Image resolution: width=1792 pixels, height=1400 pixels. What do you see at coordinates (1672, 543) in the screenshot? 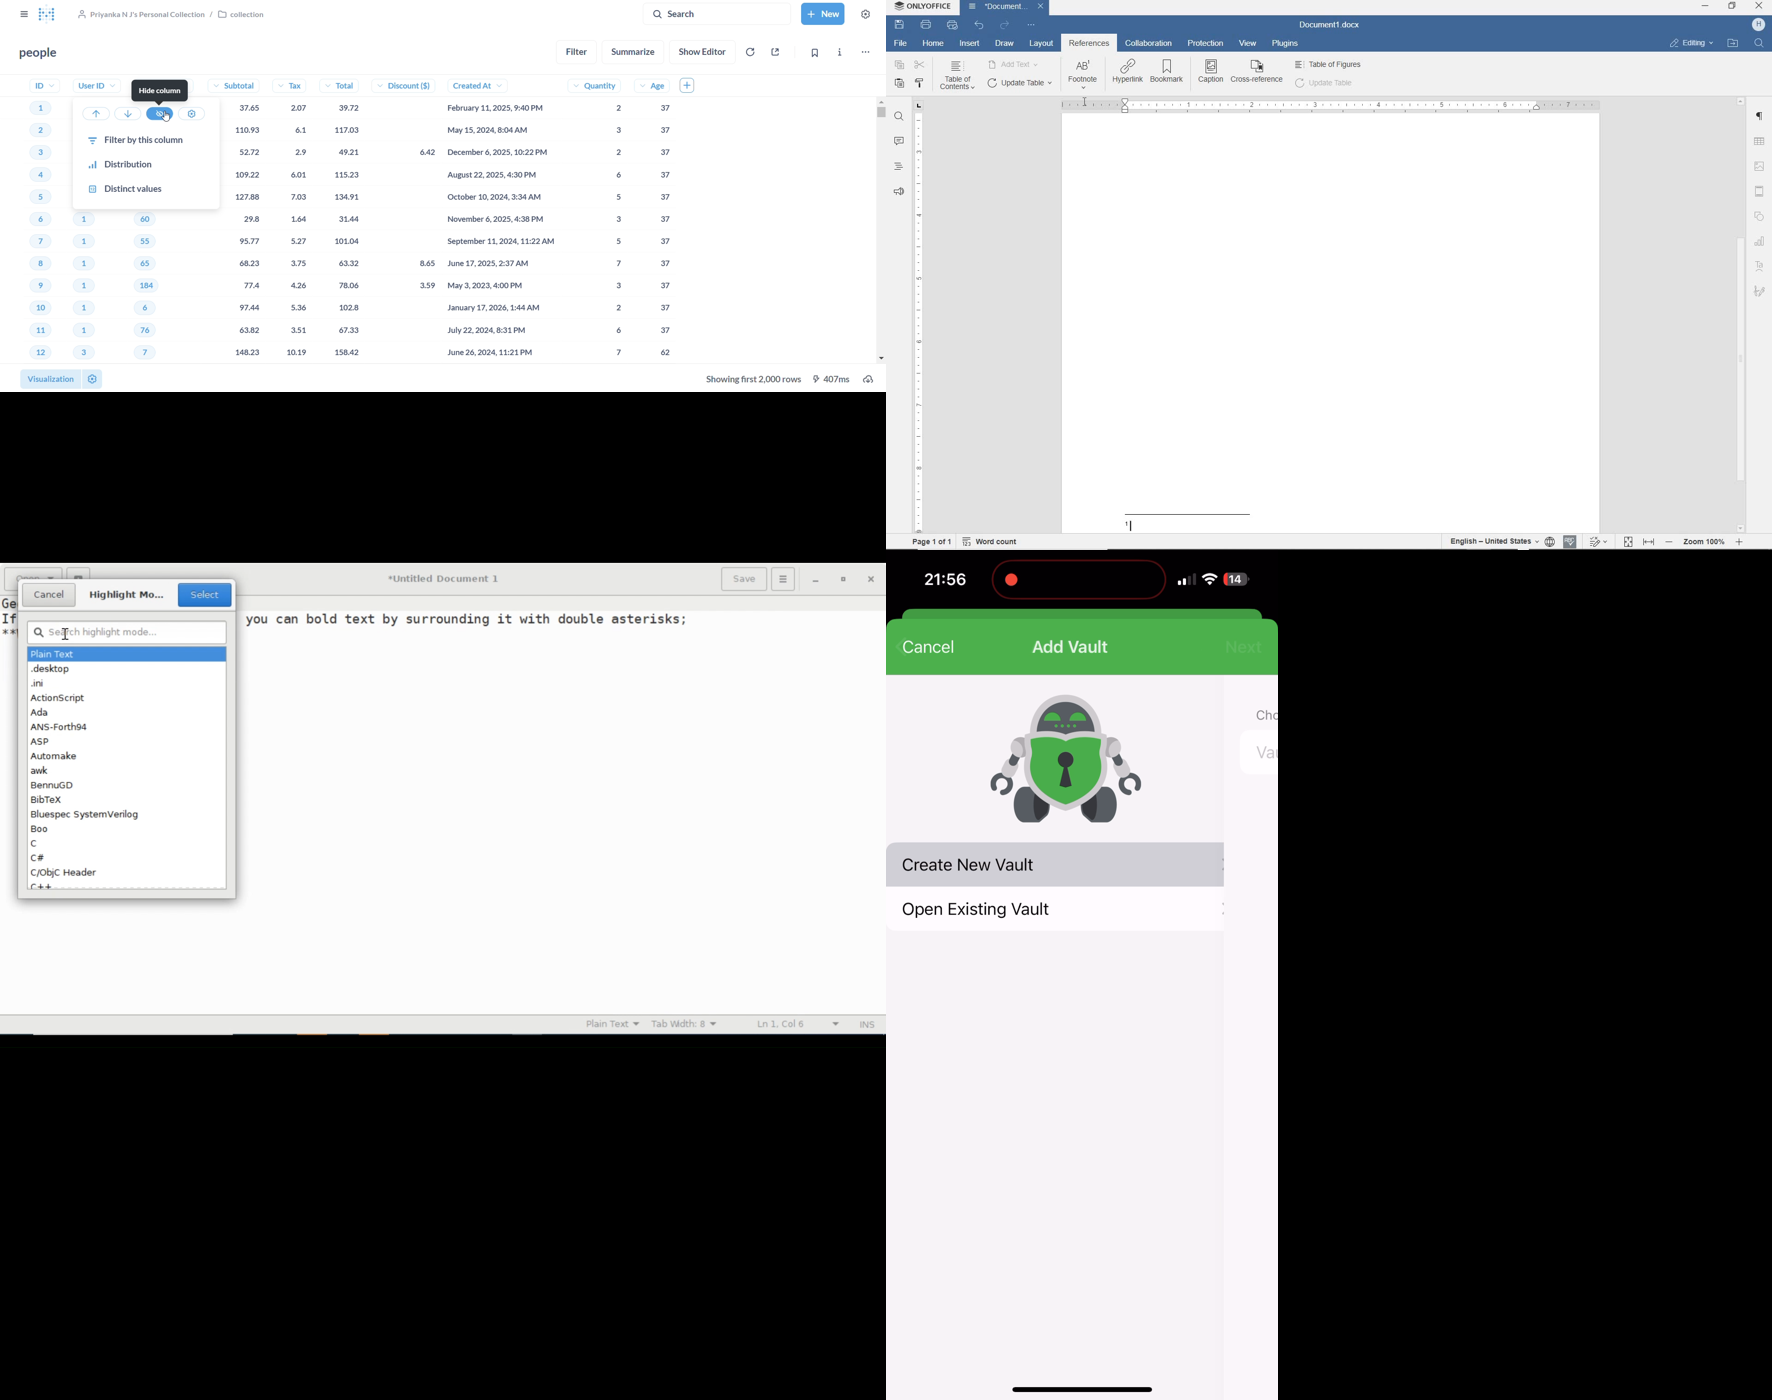
I see `zoom out` at bounding box center [1672, 543].